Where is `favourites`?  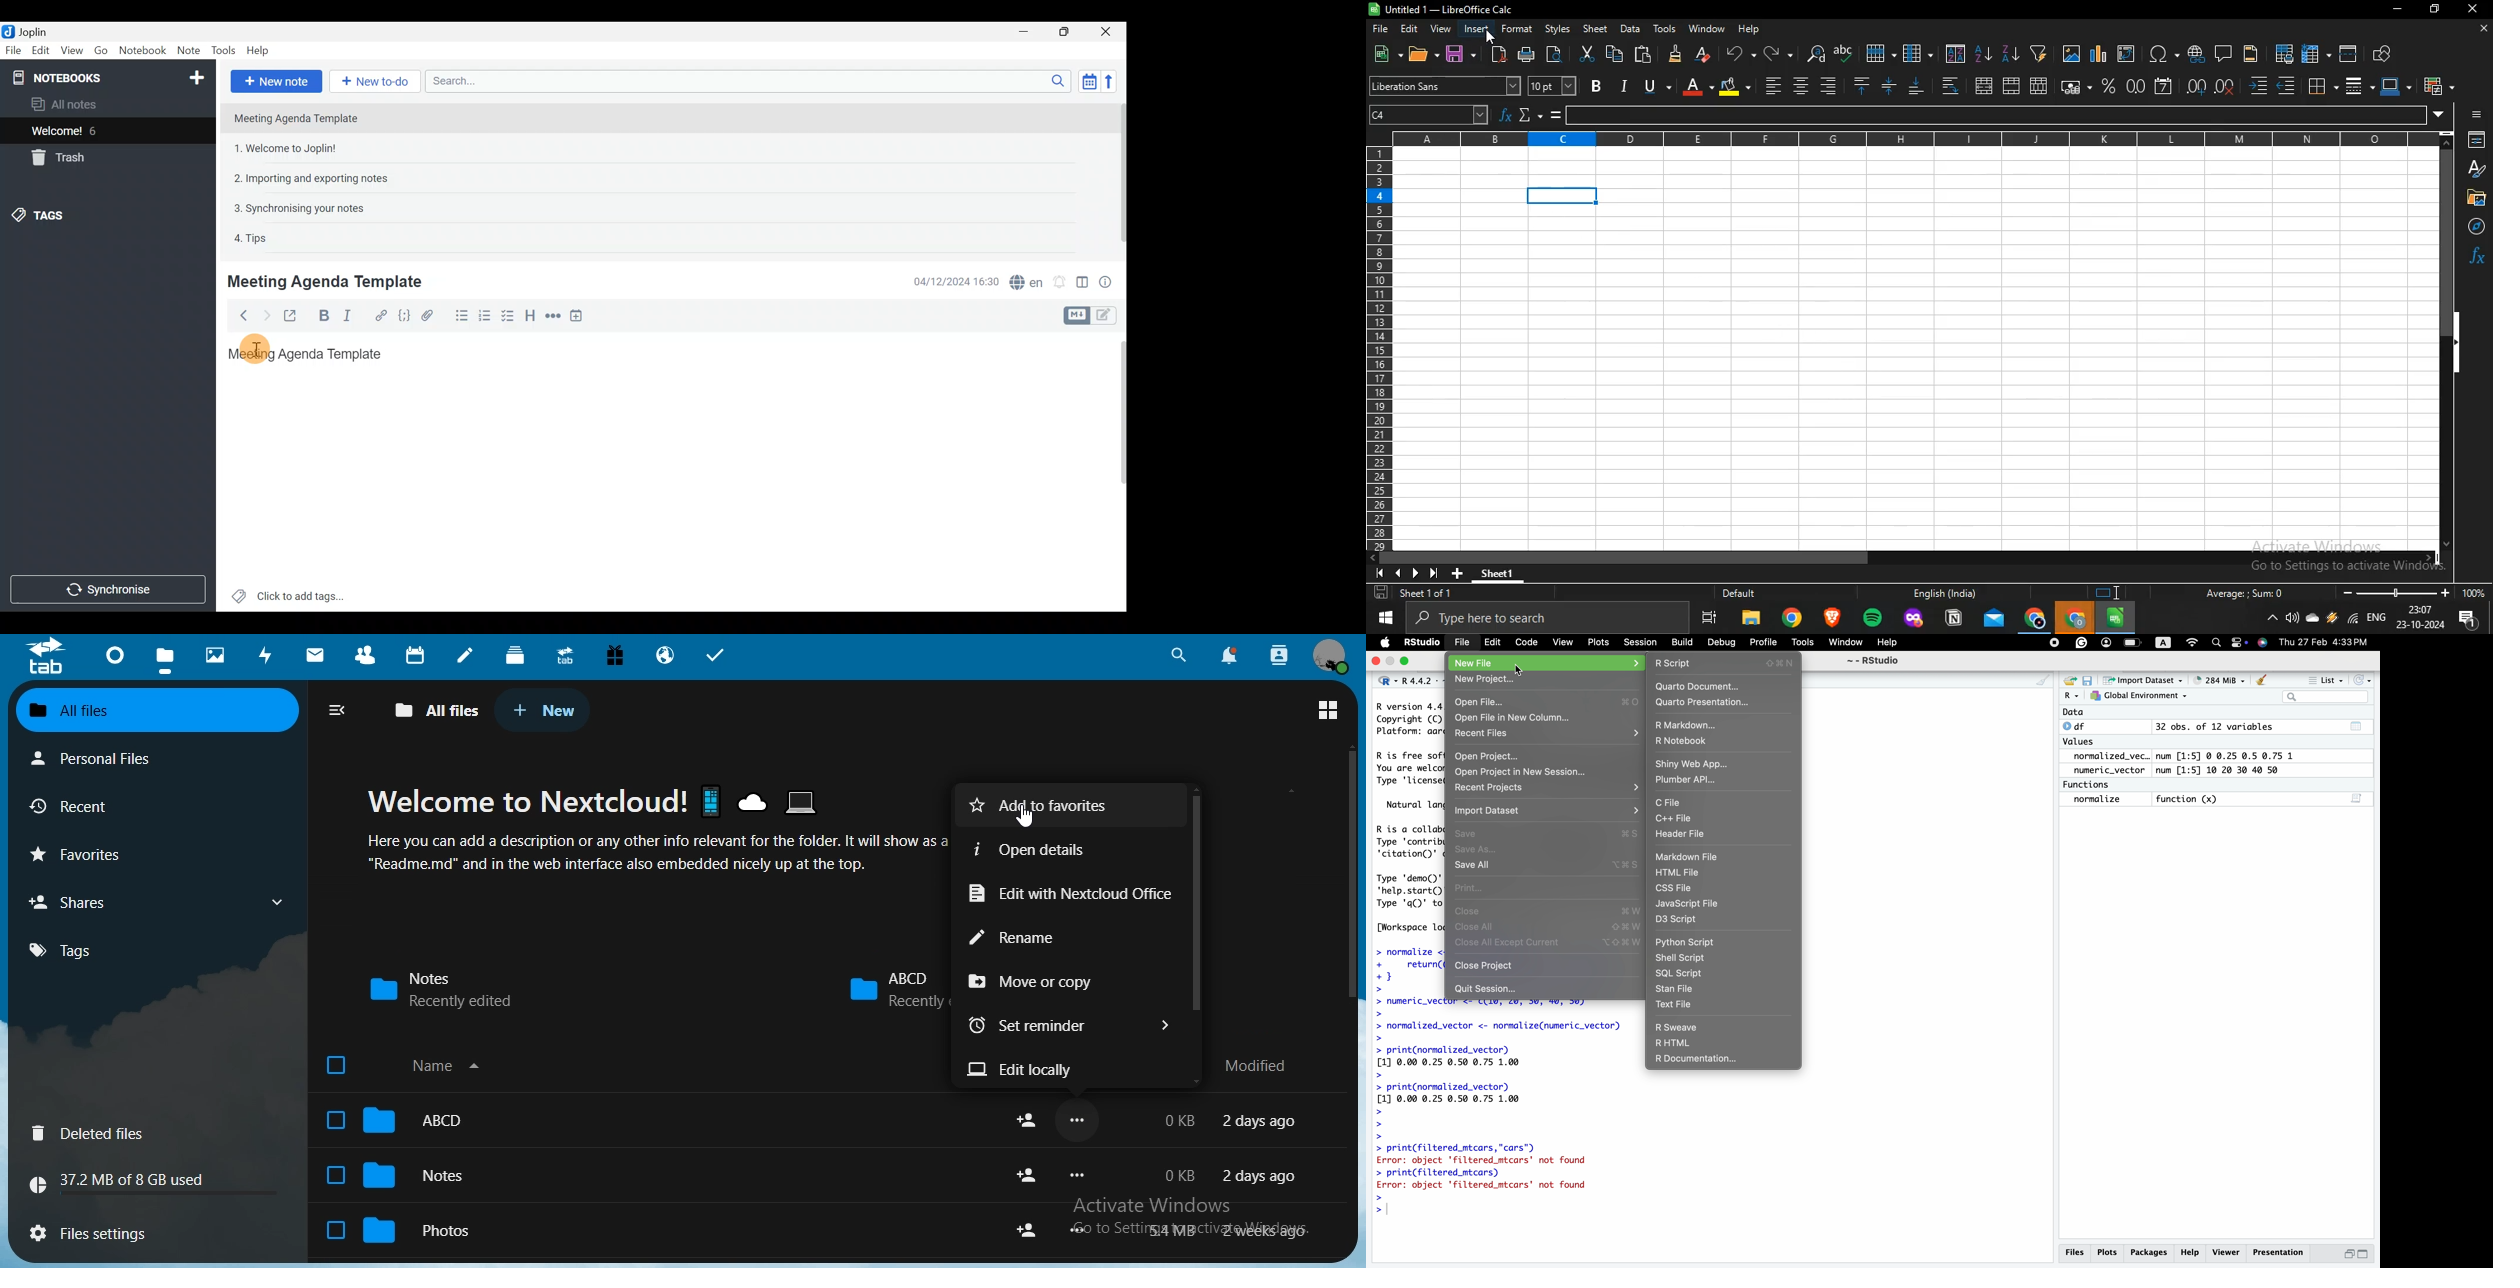 favourites is located at coordinates (79, 852).